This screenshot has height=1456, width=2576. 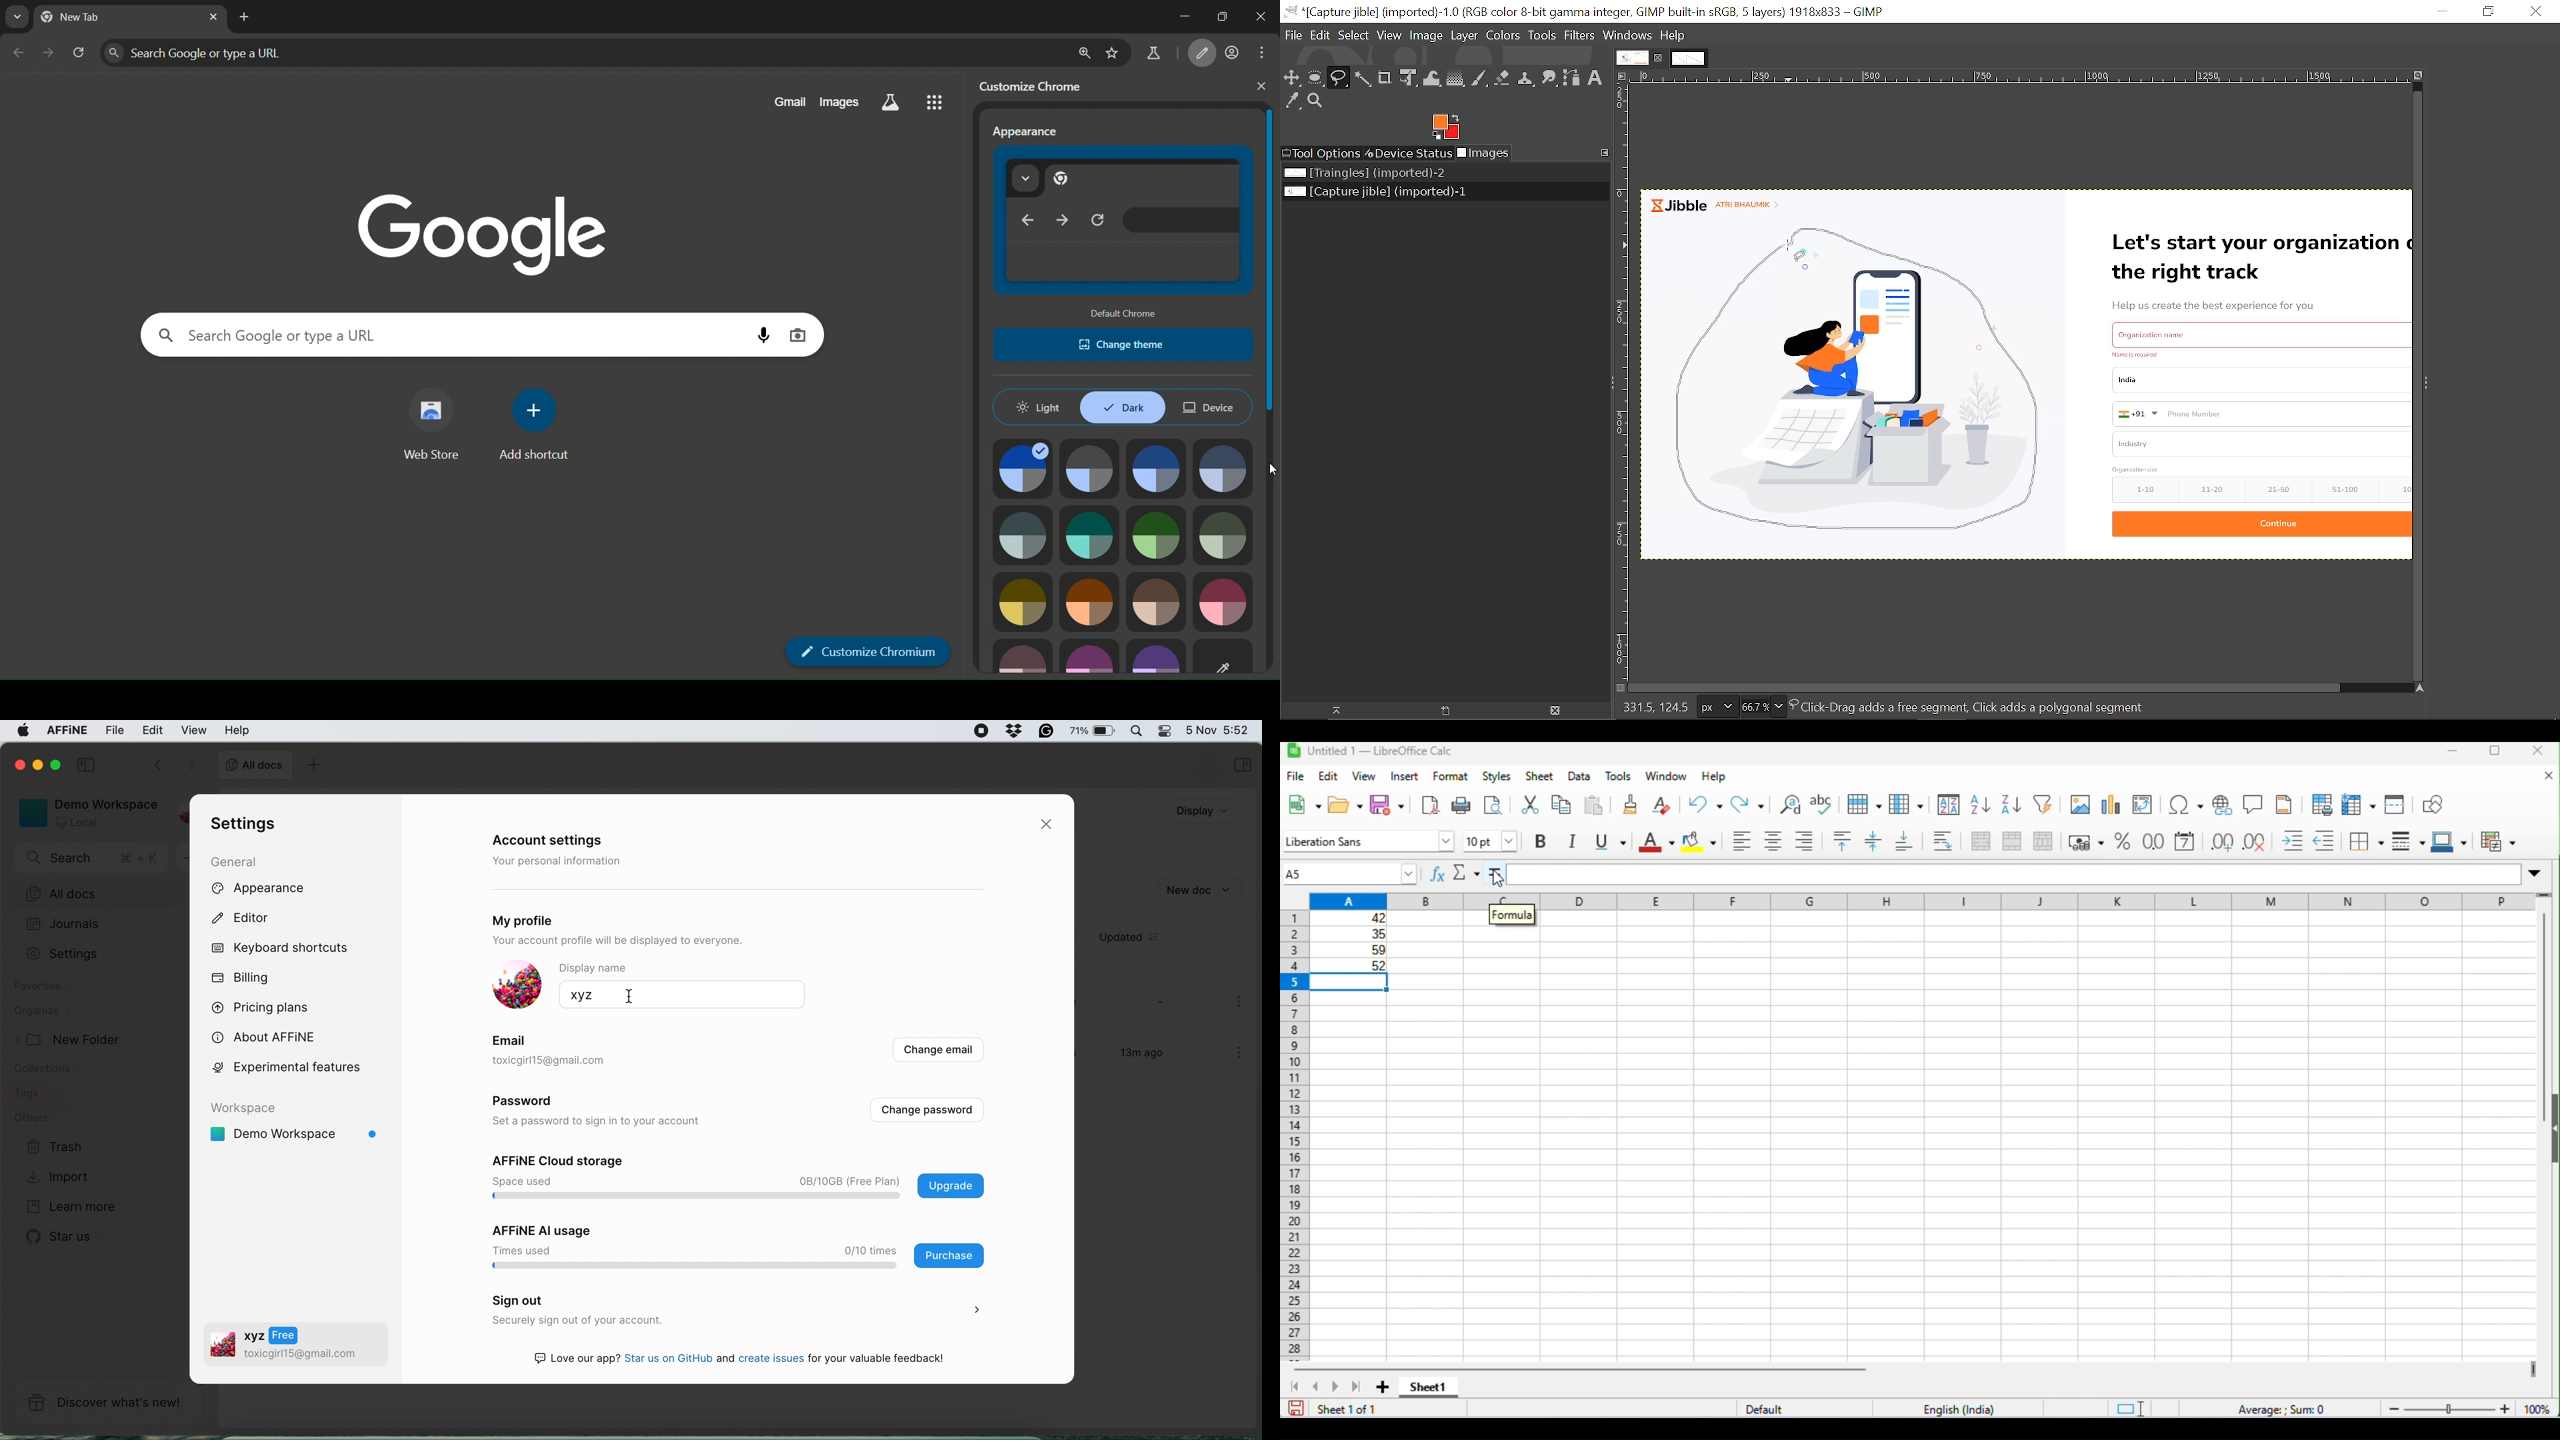 What do you see at coordinates (1431, 805) in the screenshot?
I see `export as pdf` at bounding box center [1431, 805].